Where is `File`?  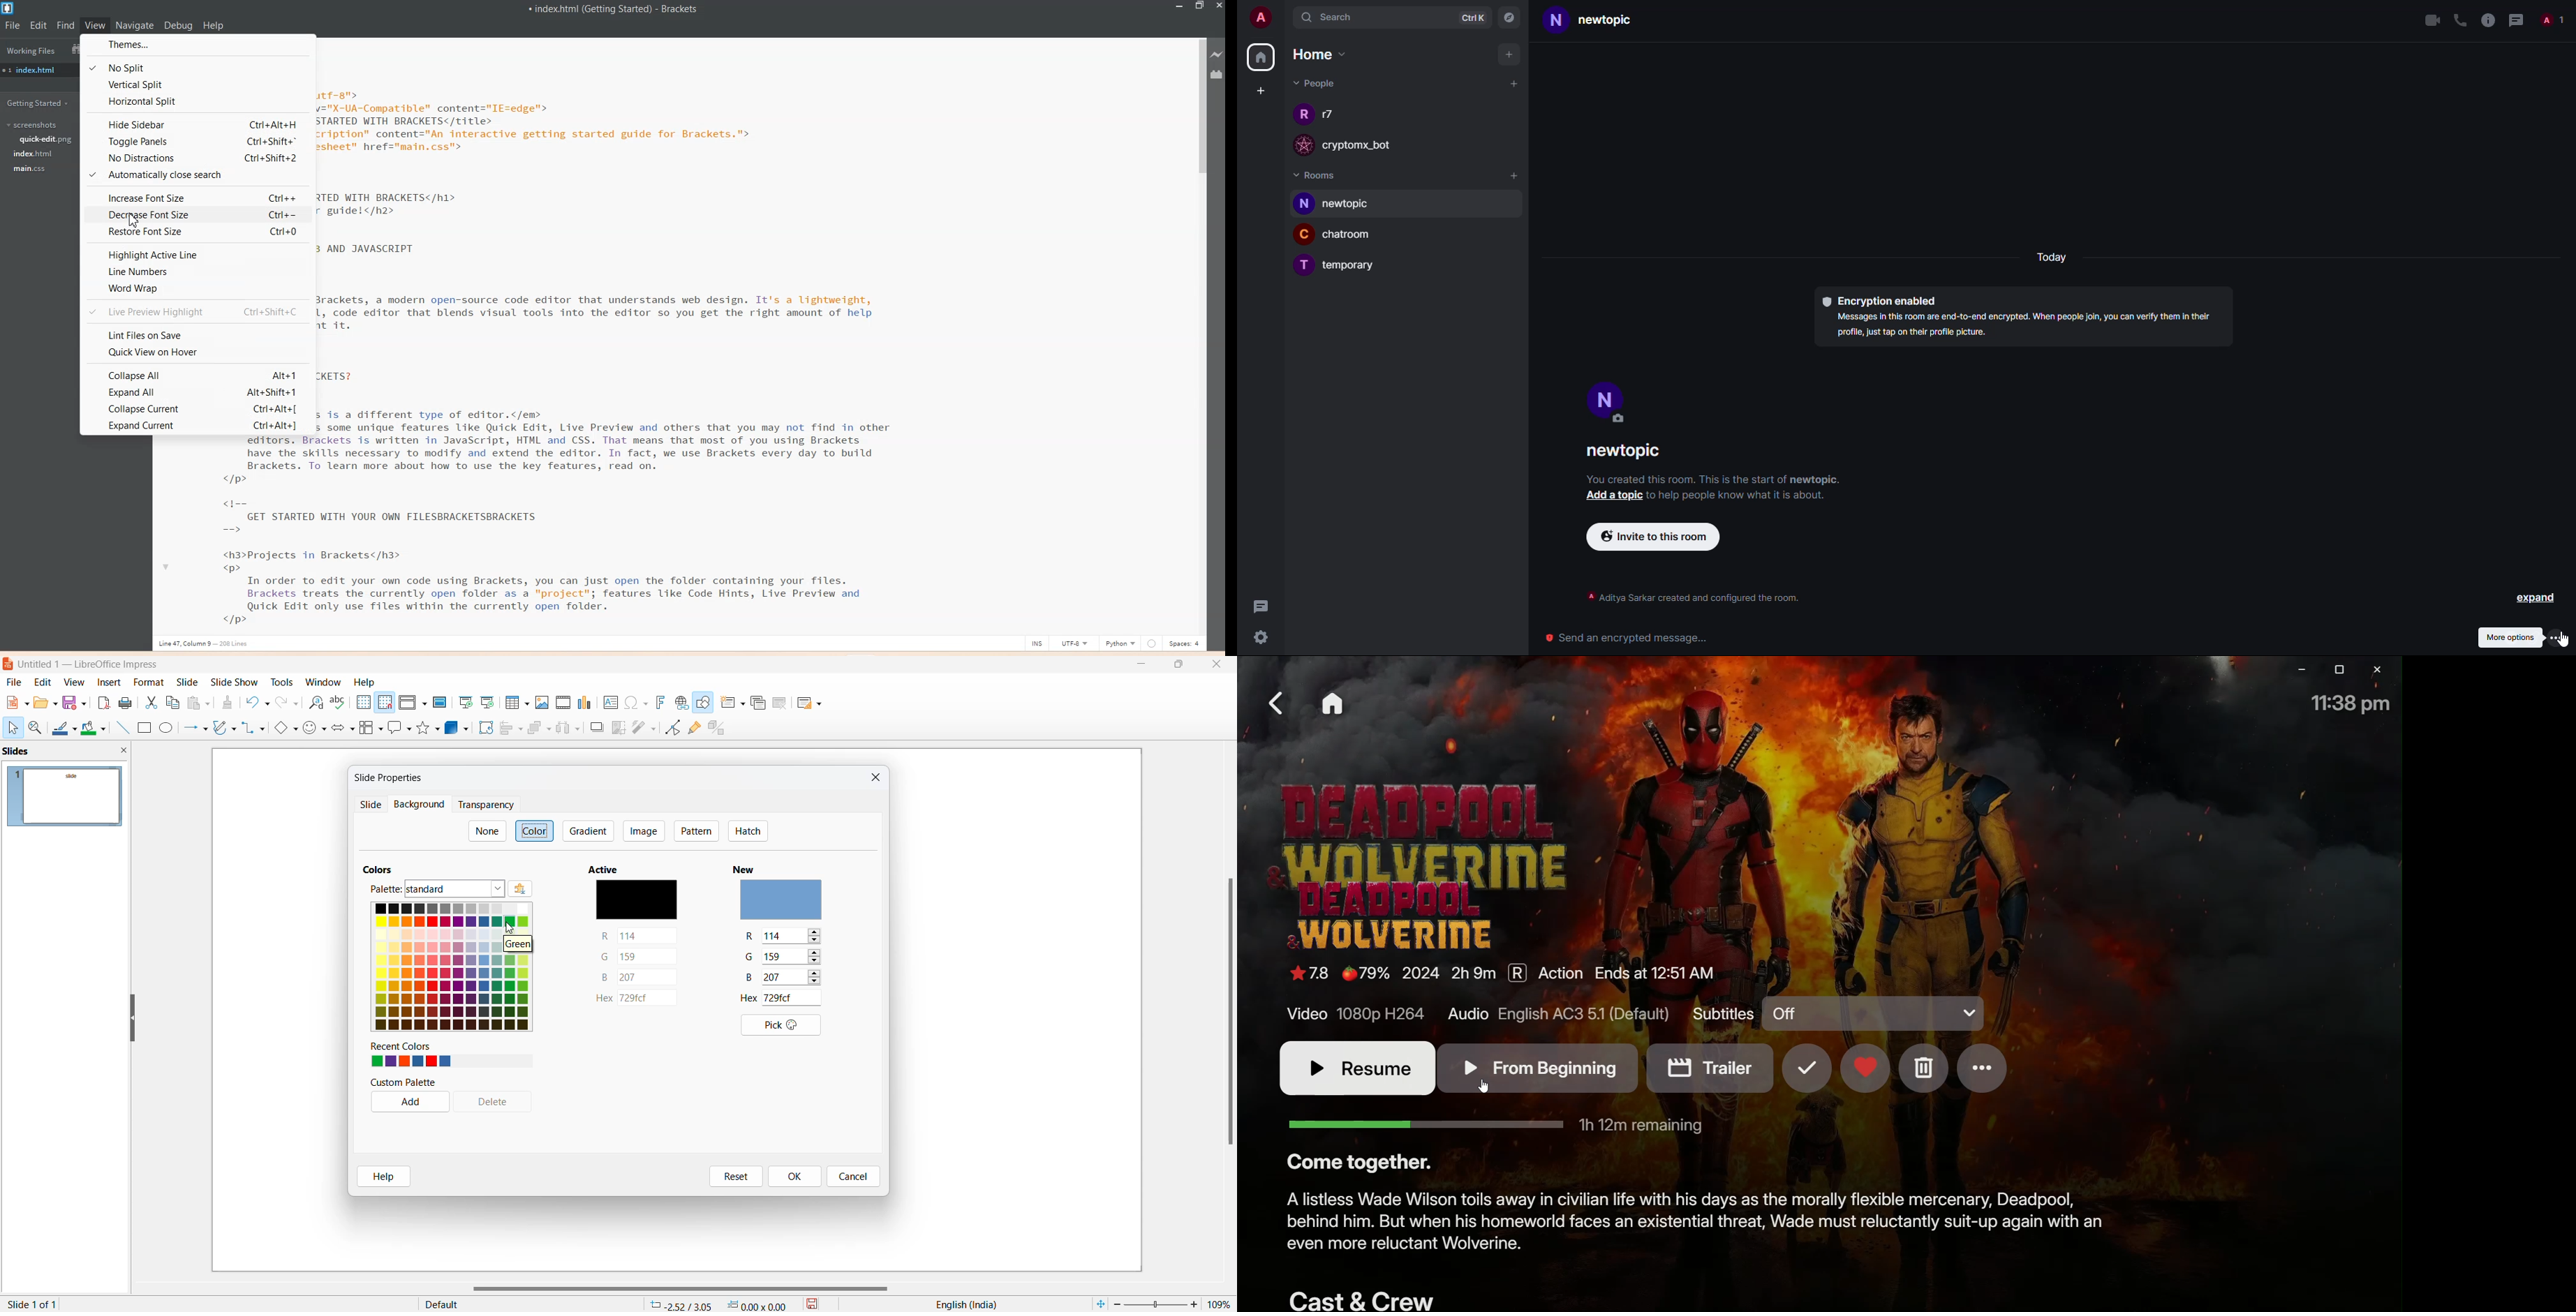
File is located at coordinates (13, 26).